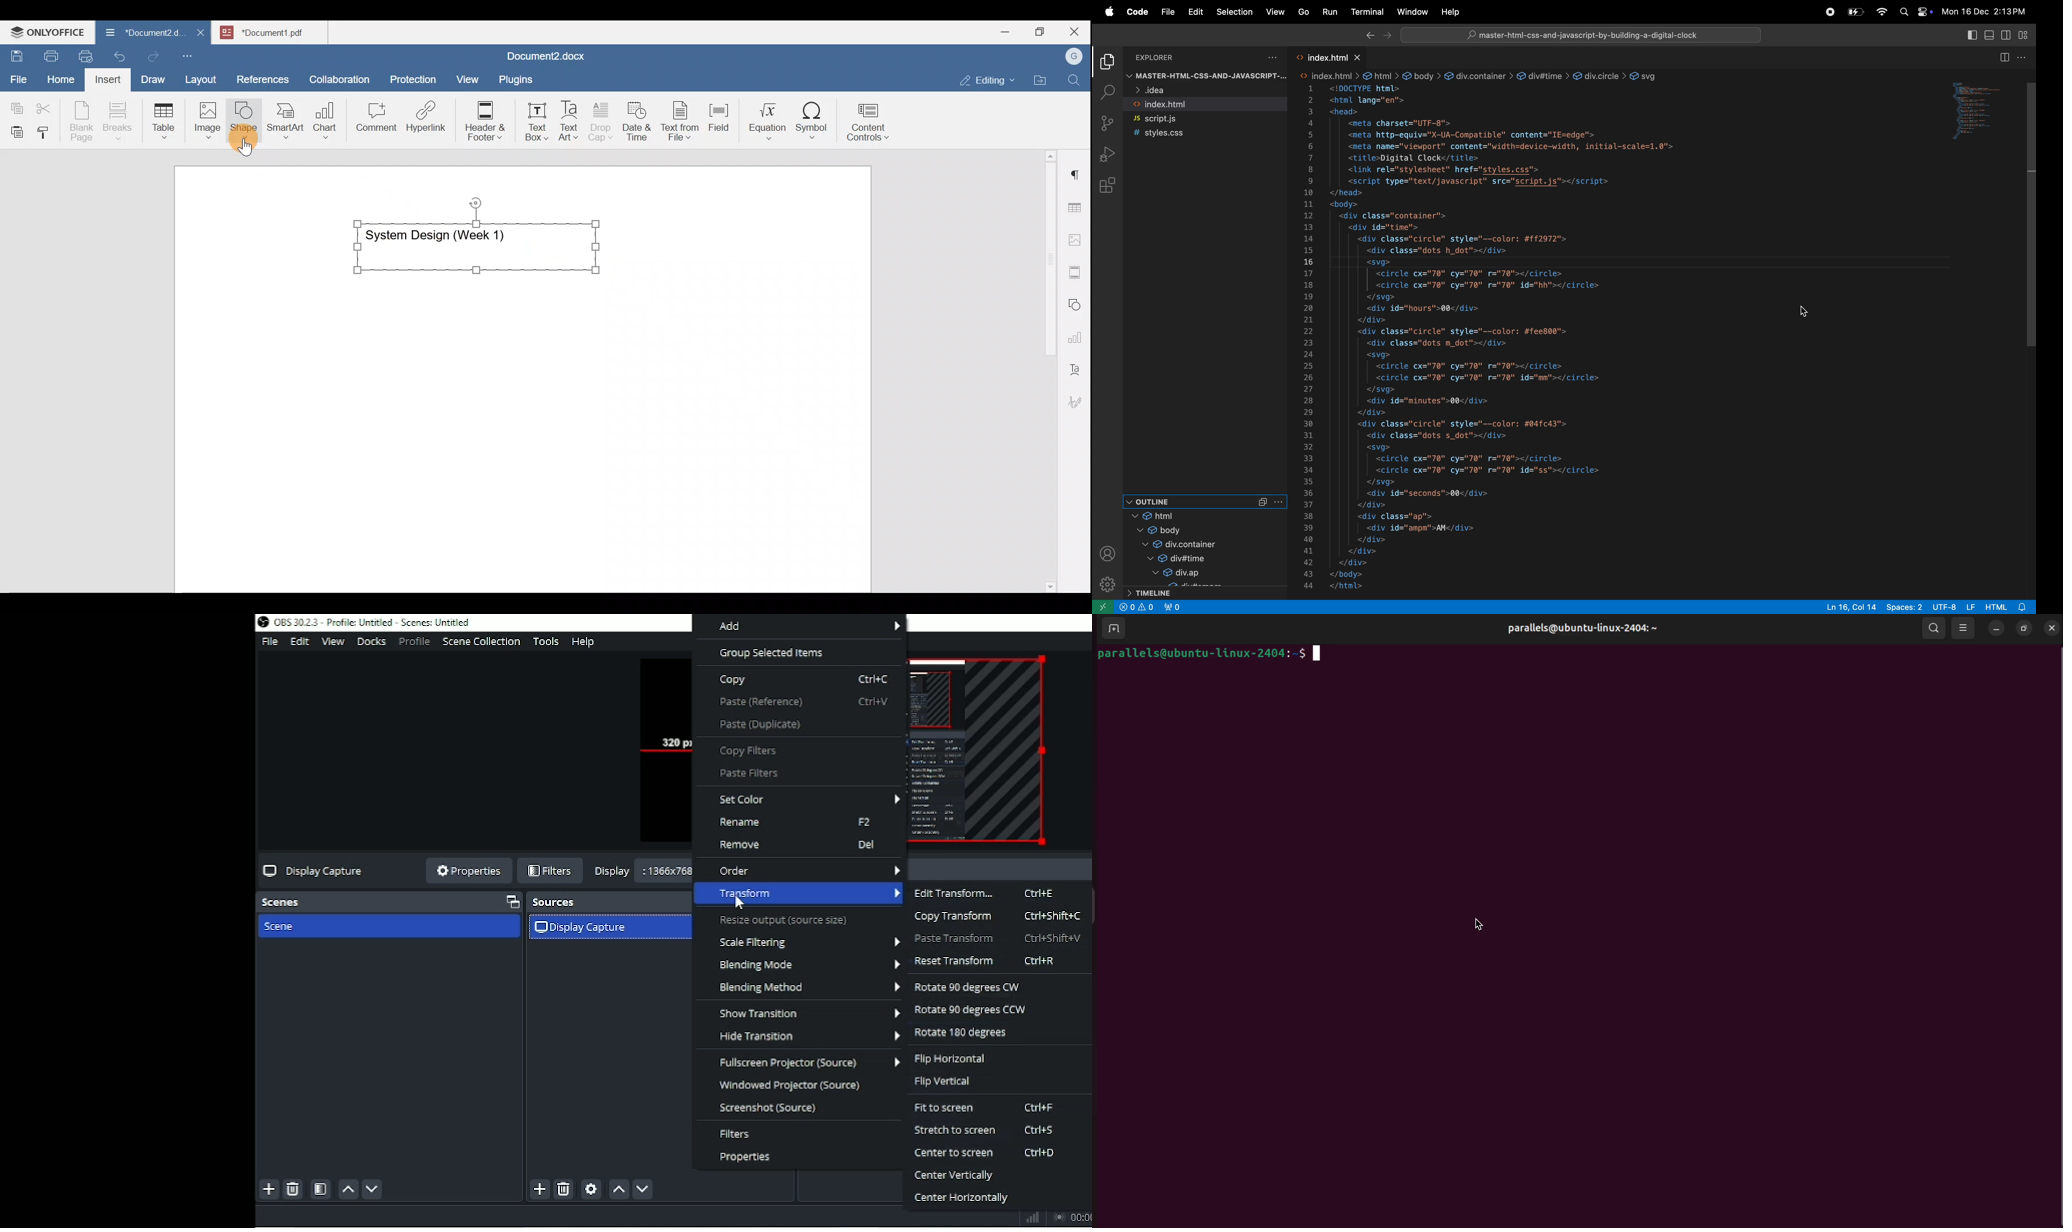 This screenshot has width=2072, height=1232. I want to click on Paragraph settings, so click(1077, 170).